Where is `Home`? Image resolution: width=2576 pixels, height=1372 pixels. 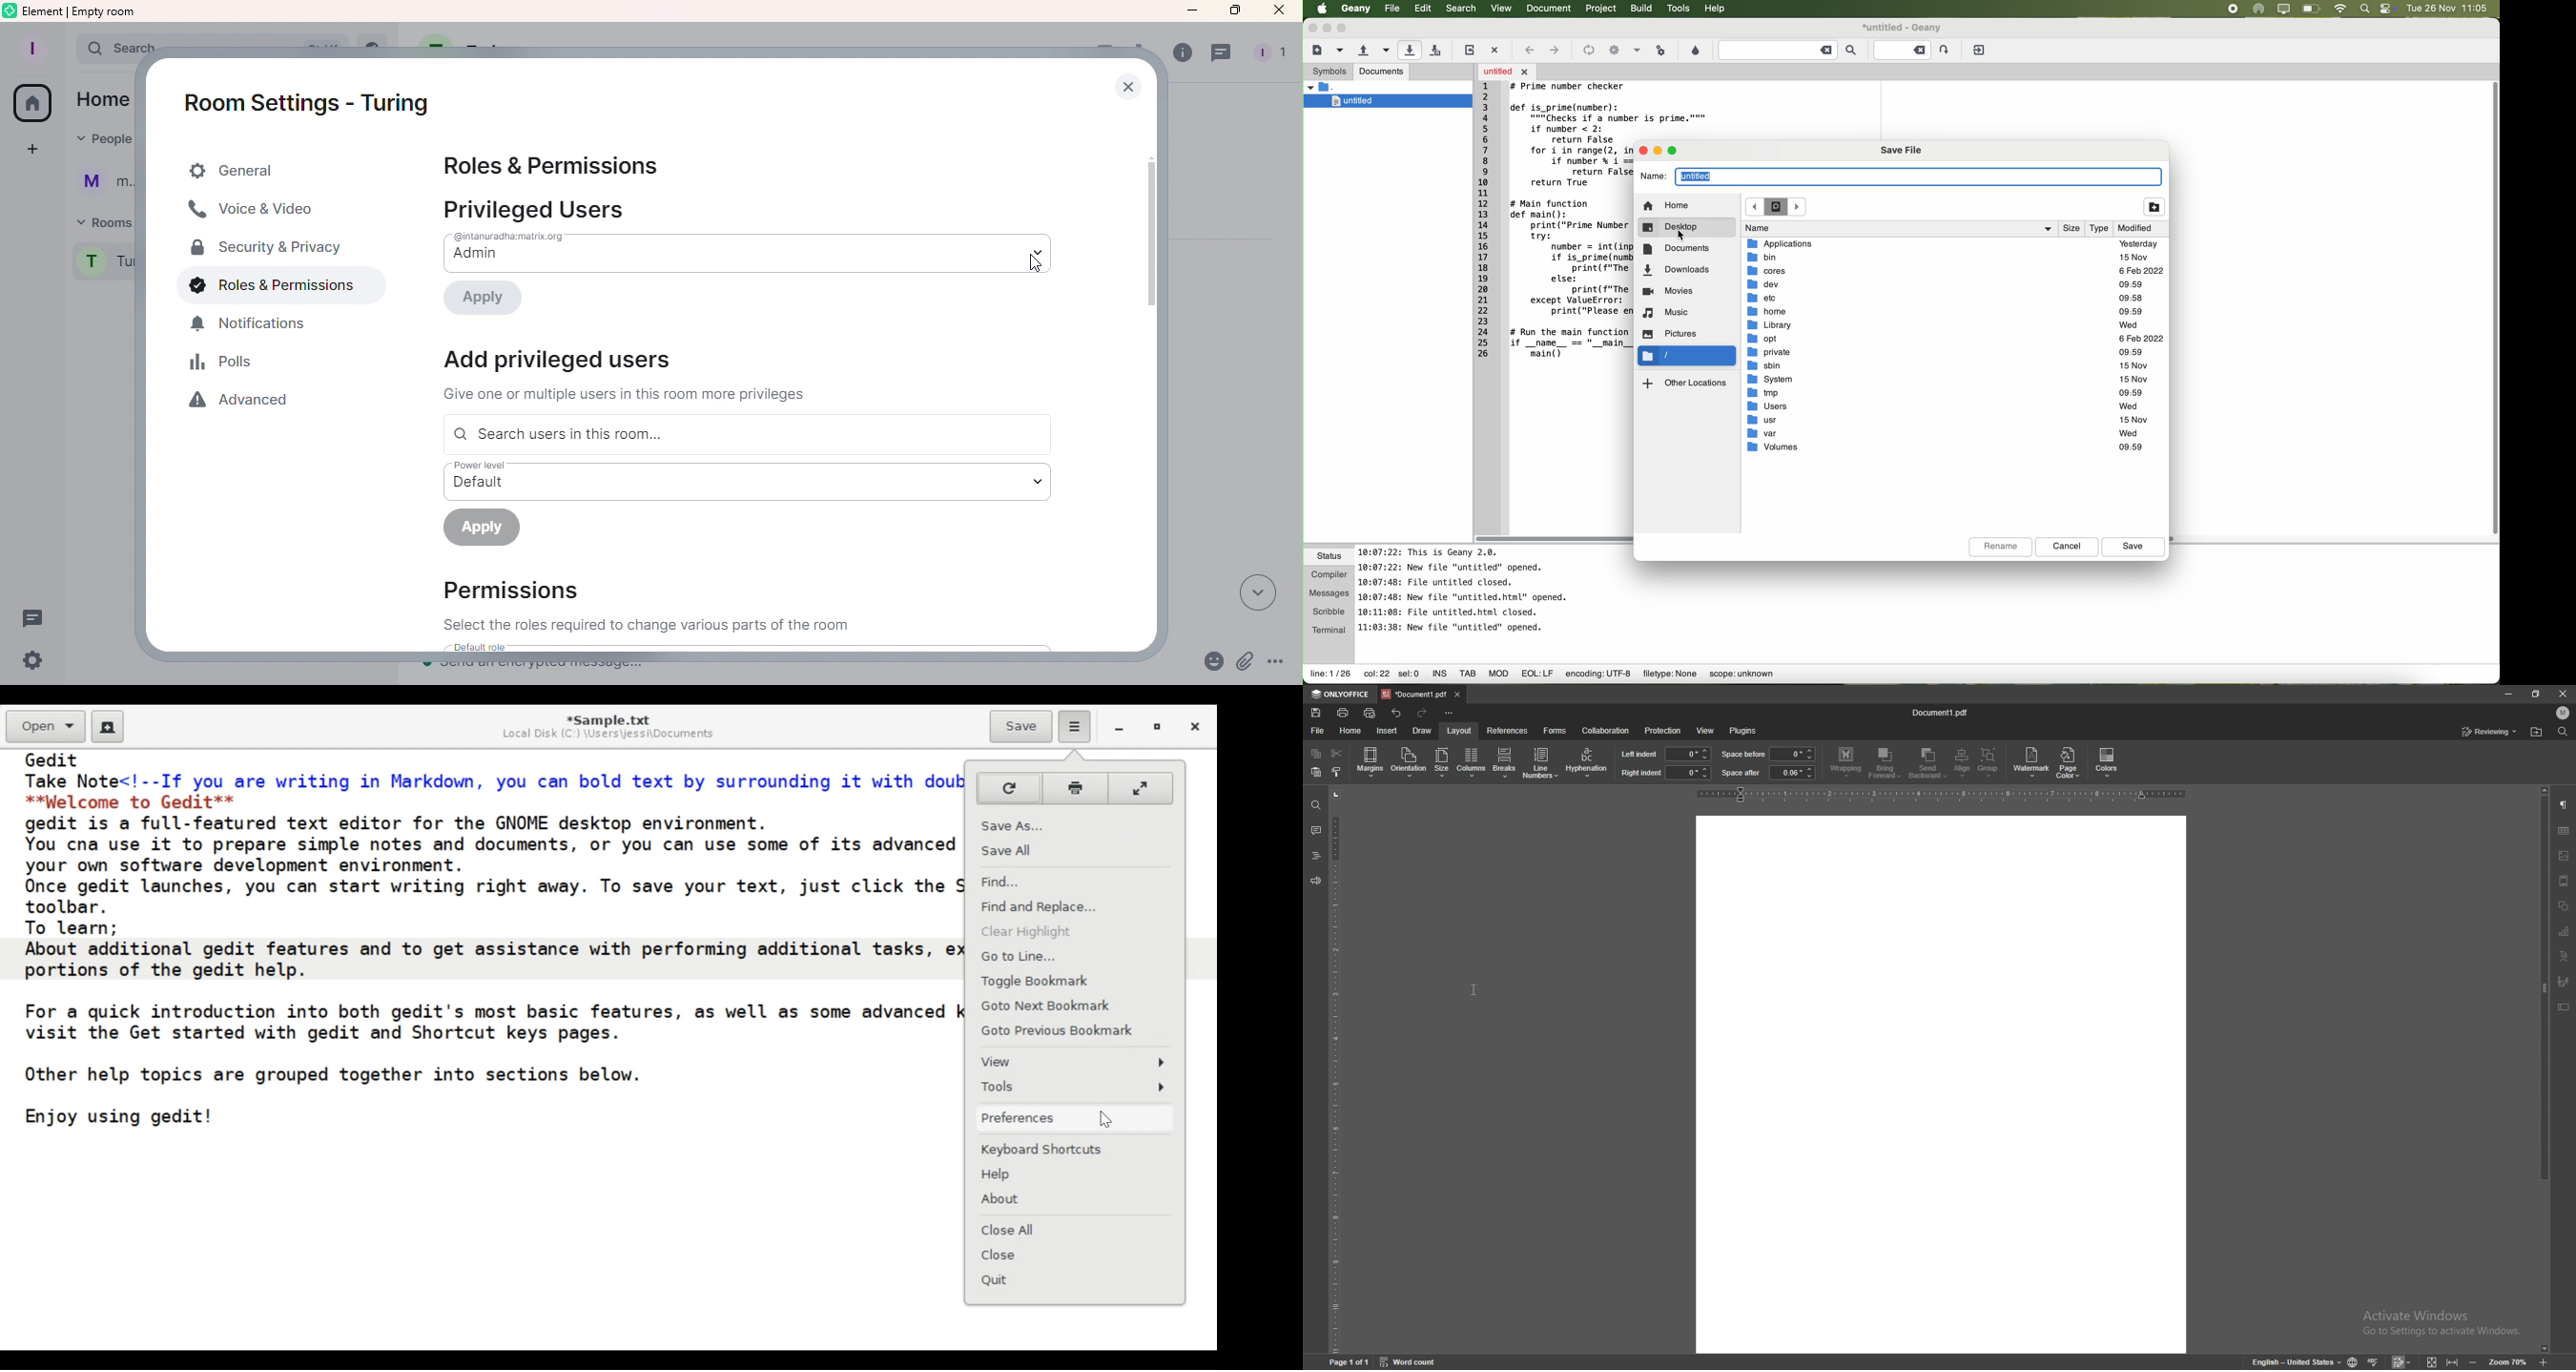
Home is located at coordinates (38, 103).